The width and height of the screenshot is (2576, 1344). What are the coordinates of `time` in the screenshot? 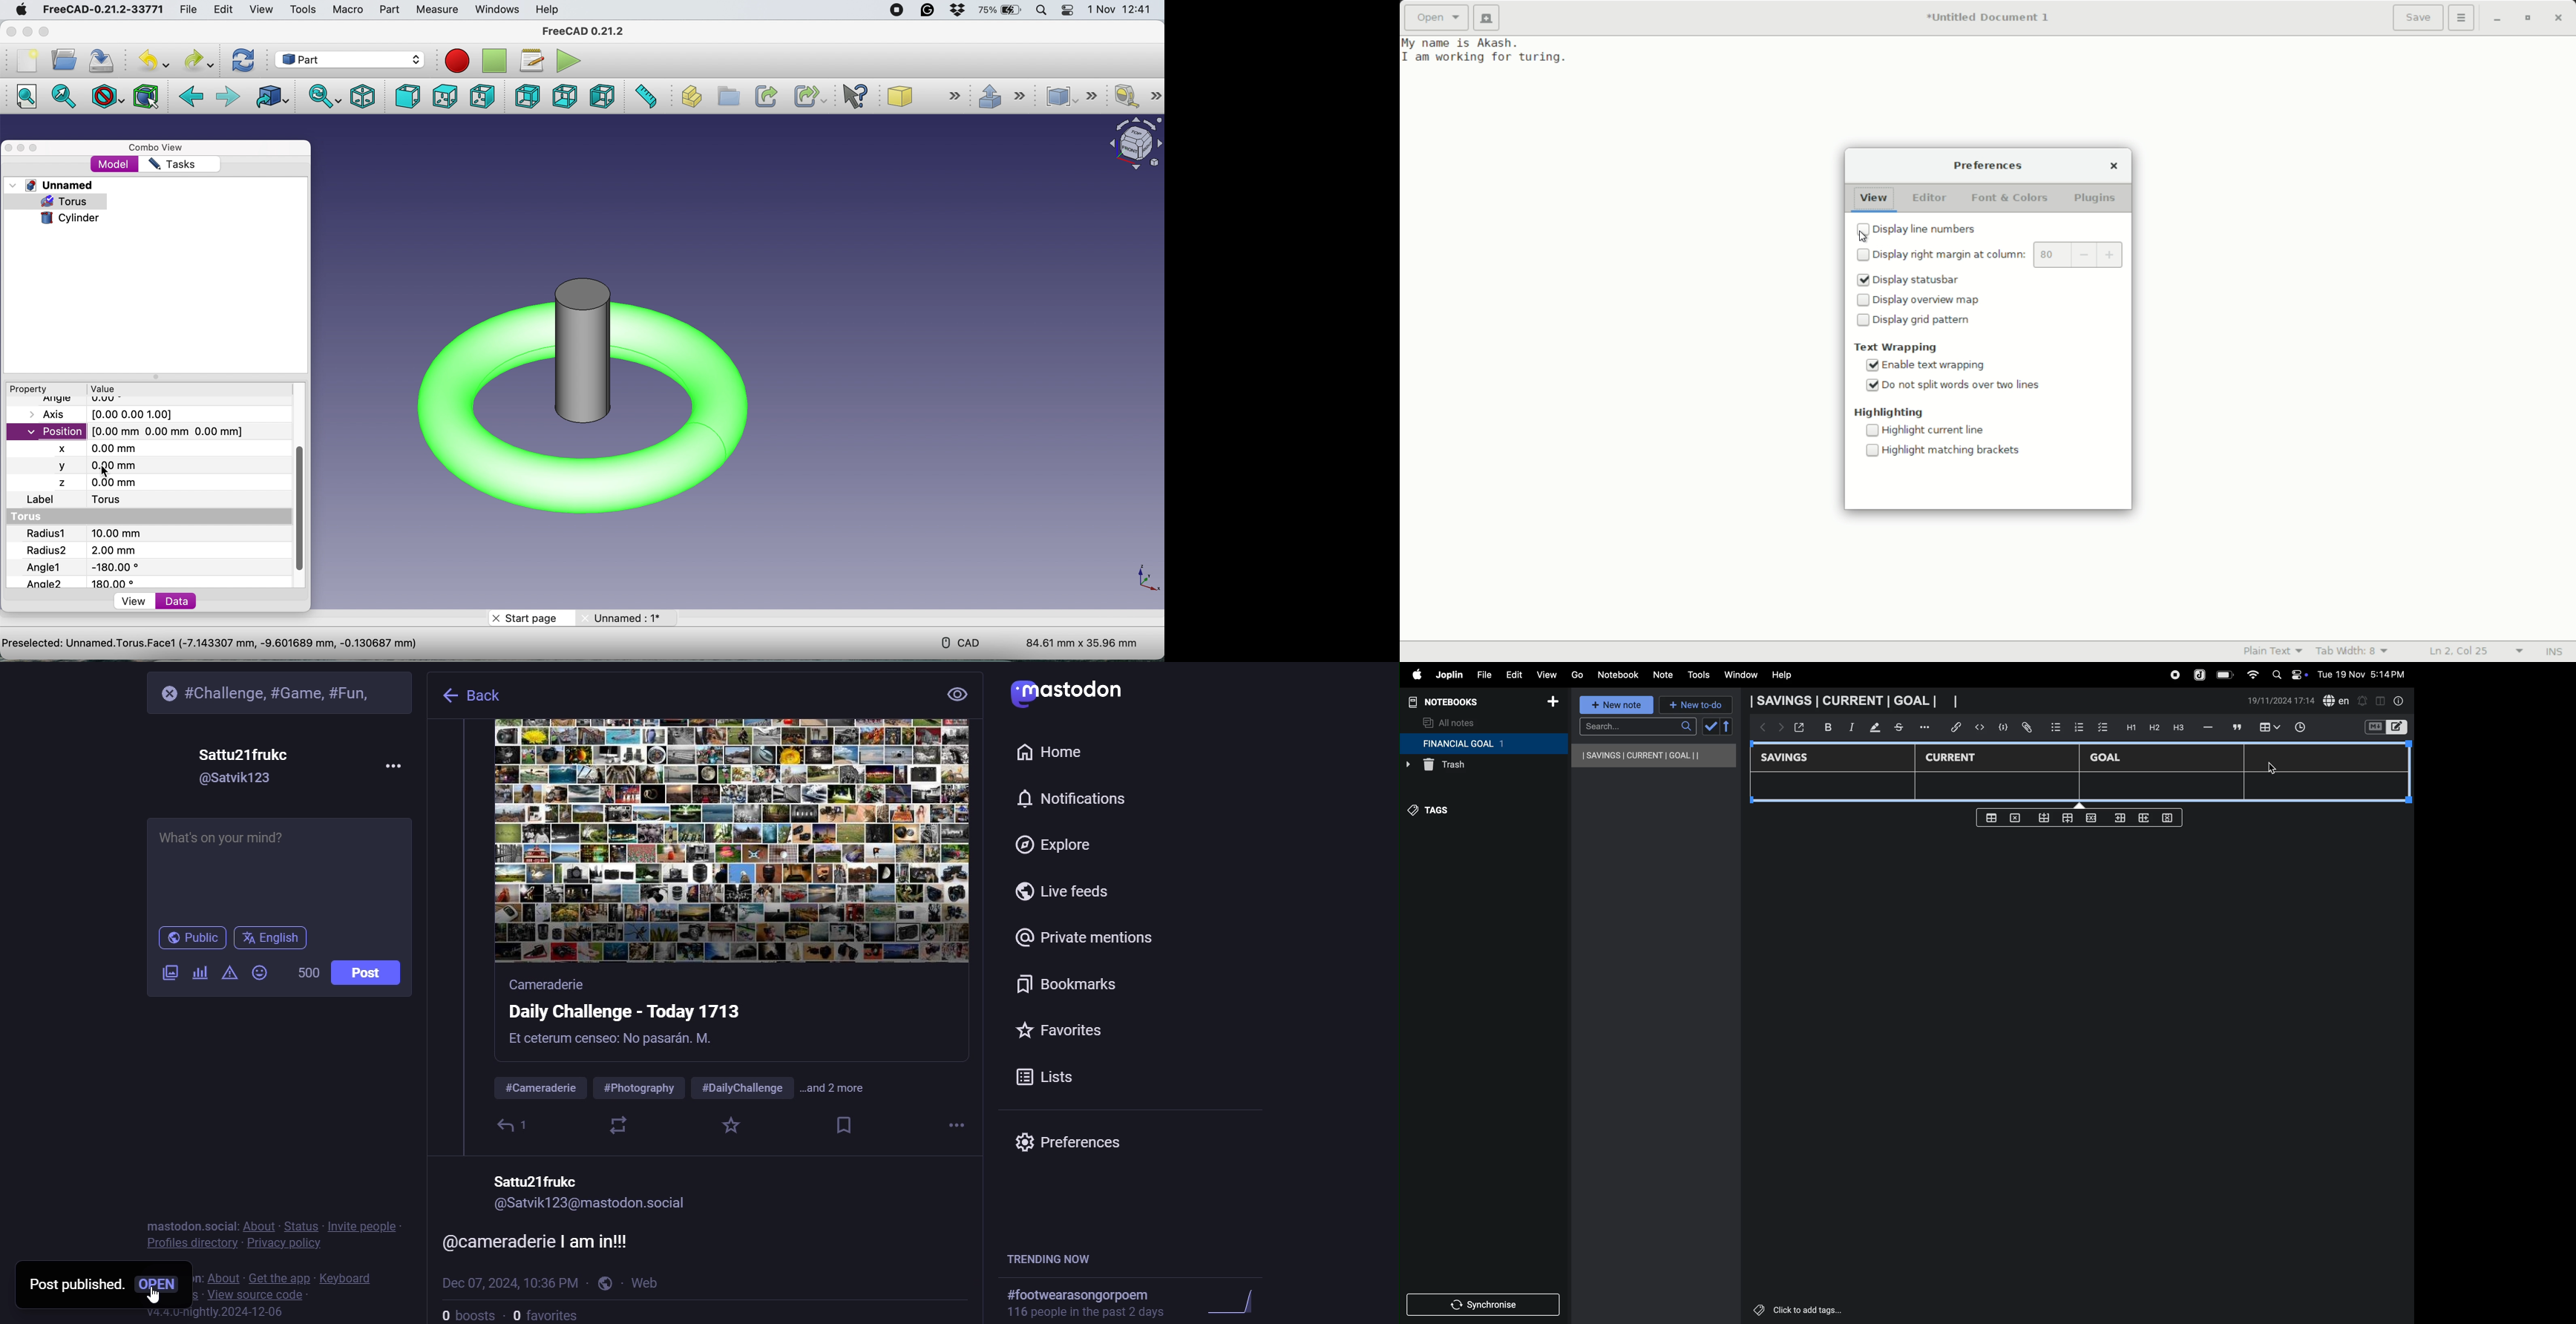 It's located at (2306, 728).